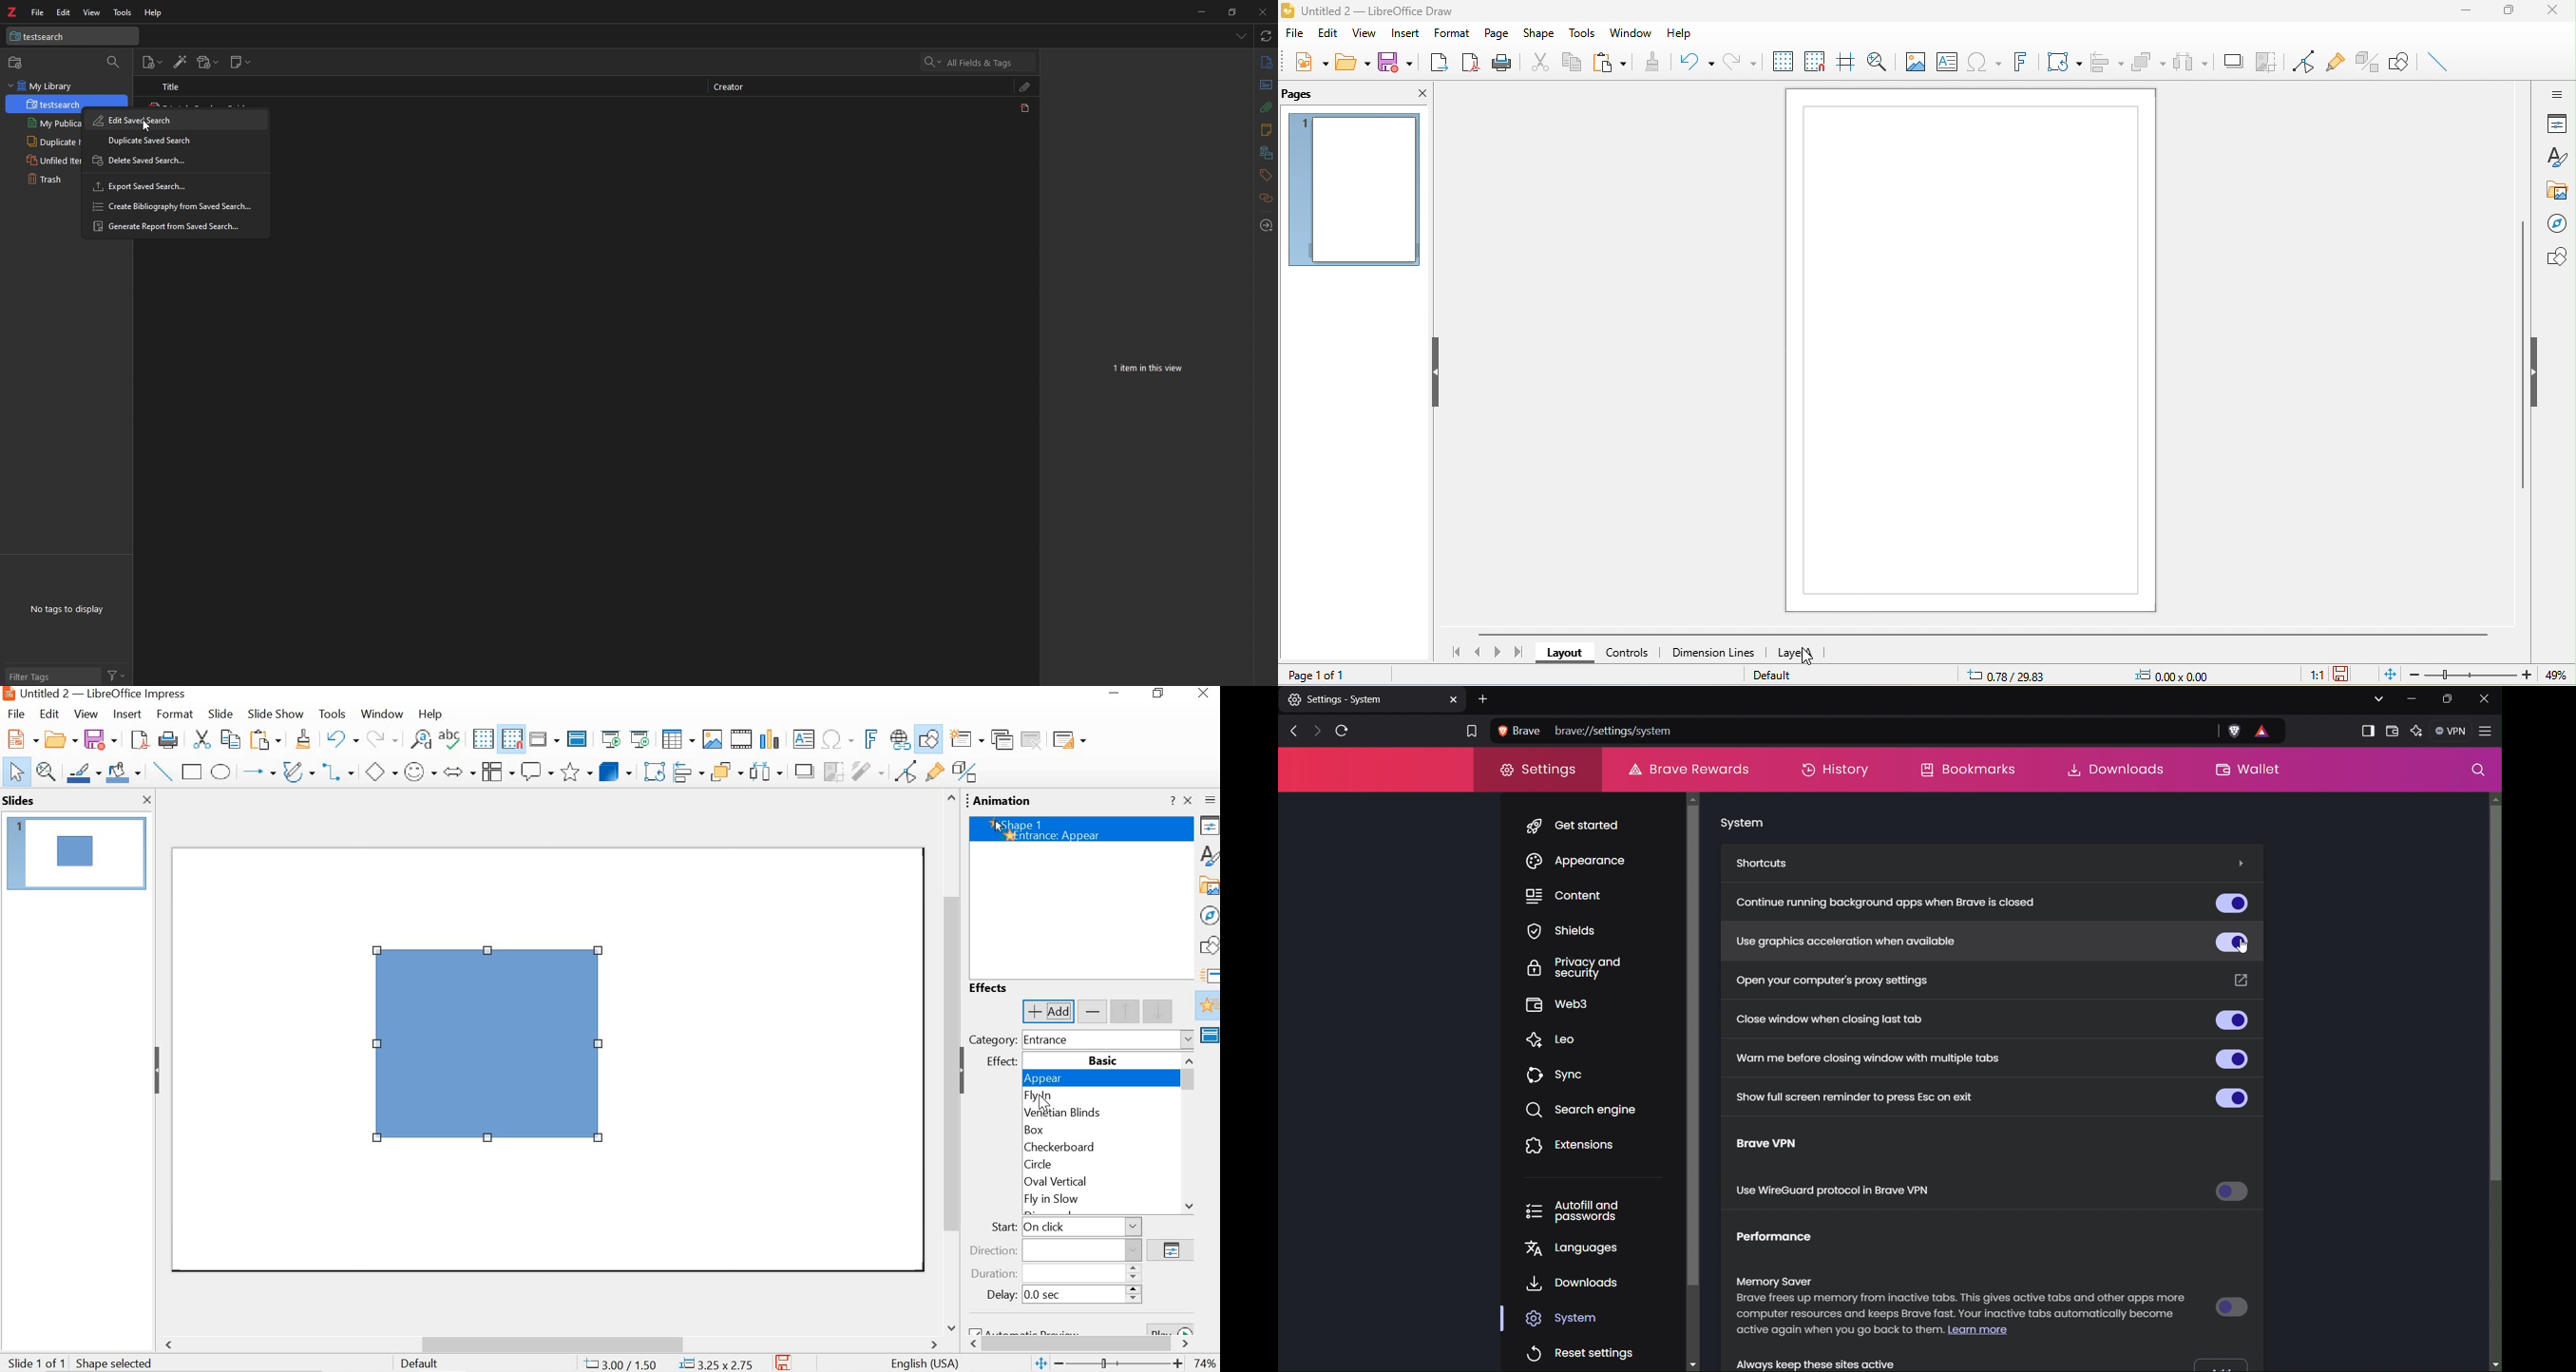 Image resolution: width=2576 pixels, height=1372 pixels. Describe the element at coordinates (2508, 12) in the screenshot. I see `maximize` at that location.